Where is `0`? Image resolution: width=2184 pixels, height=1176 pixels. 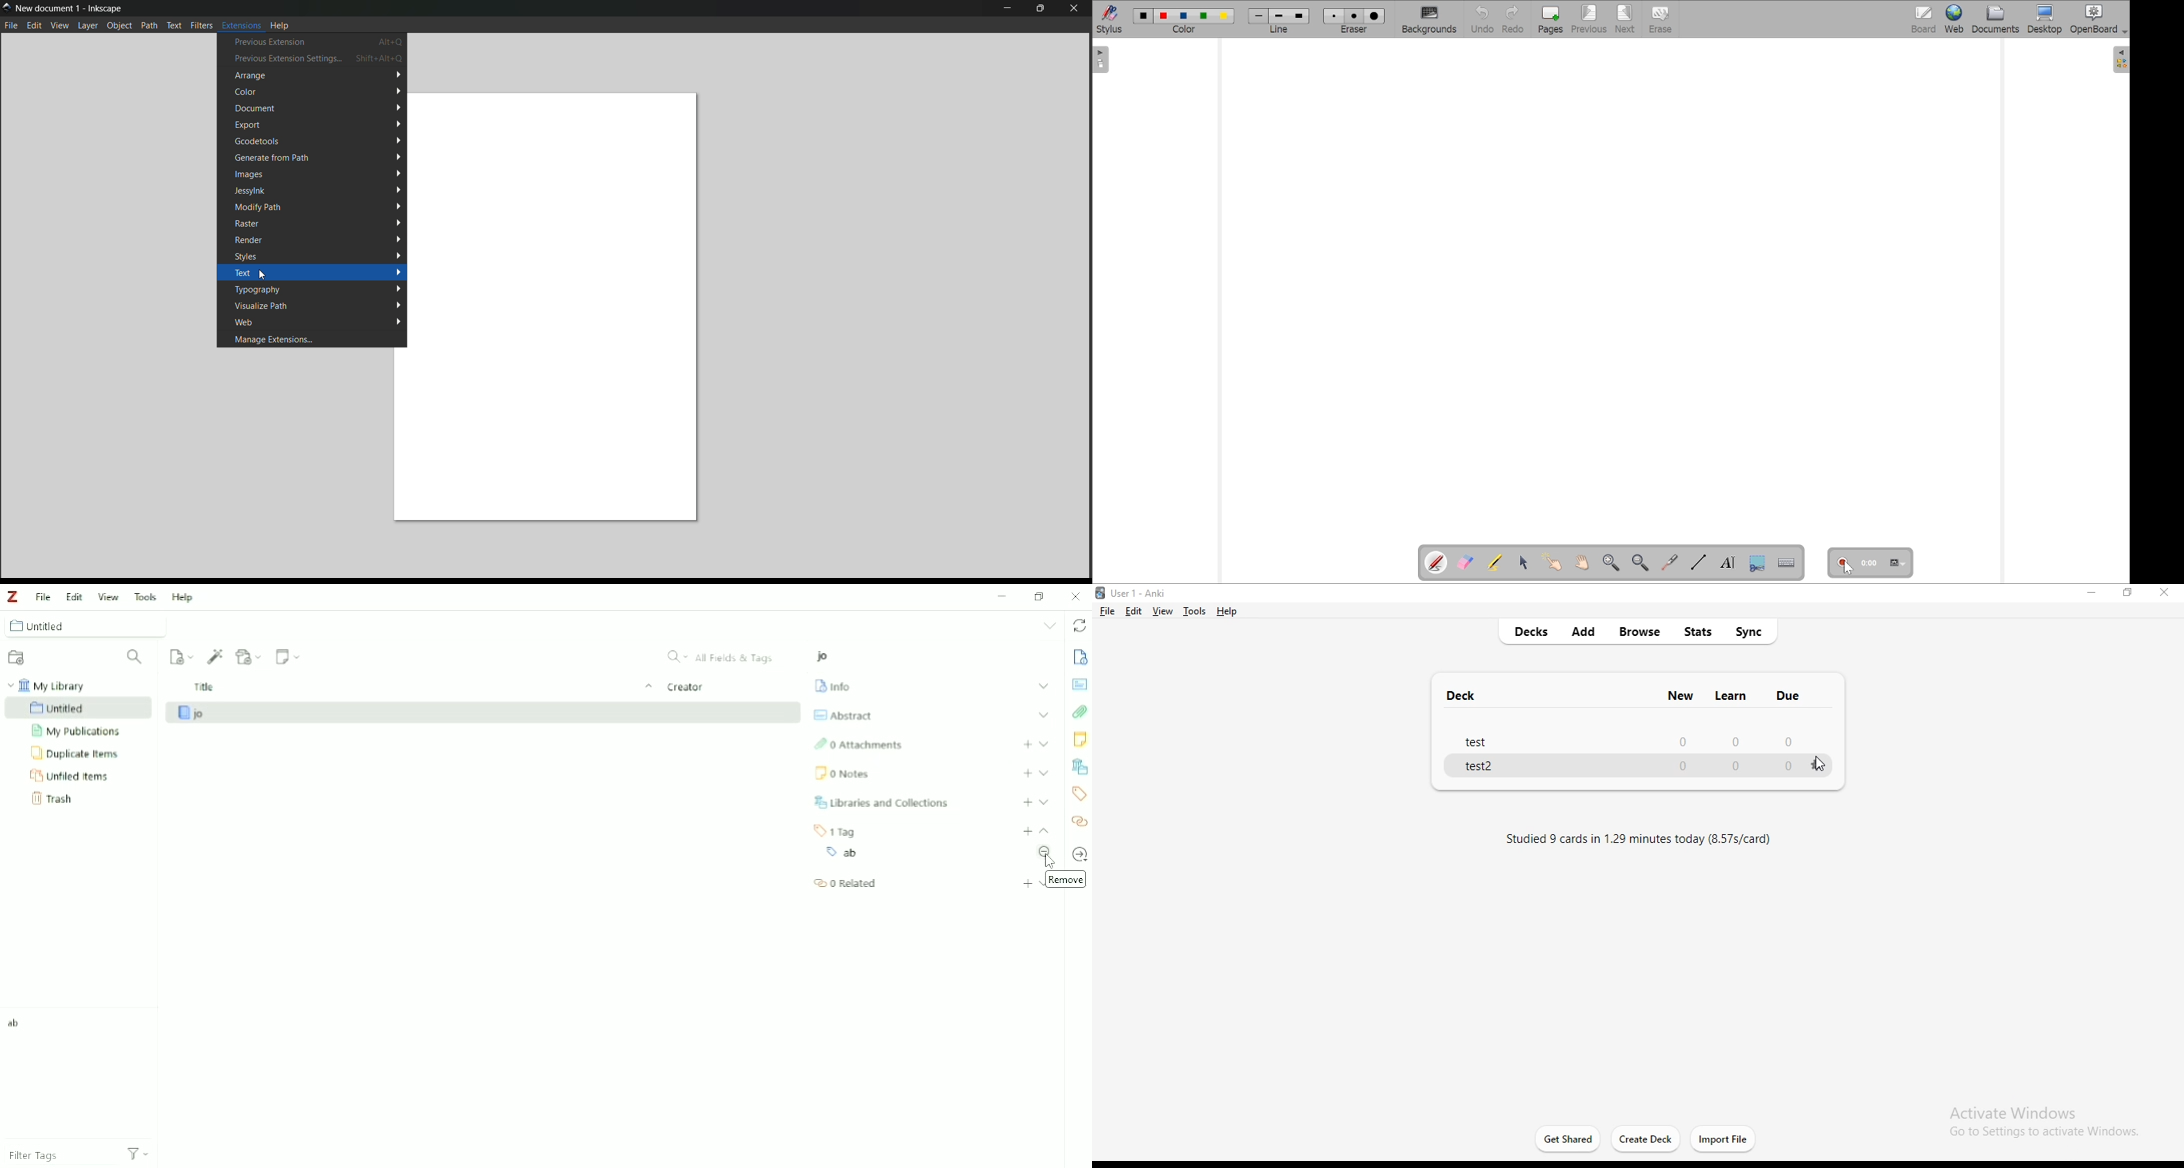
0 is located at coordinates (1791, 739).